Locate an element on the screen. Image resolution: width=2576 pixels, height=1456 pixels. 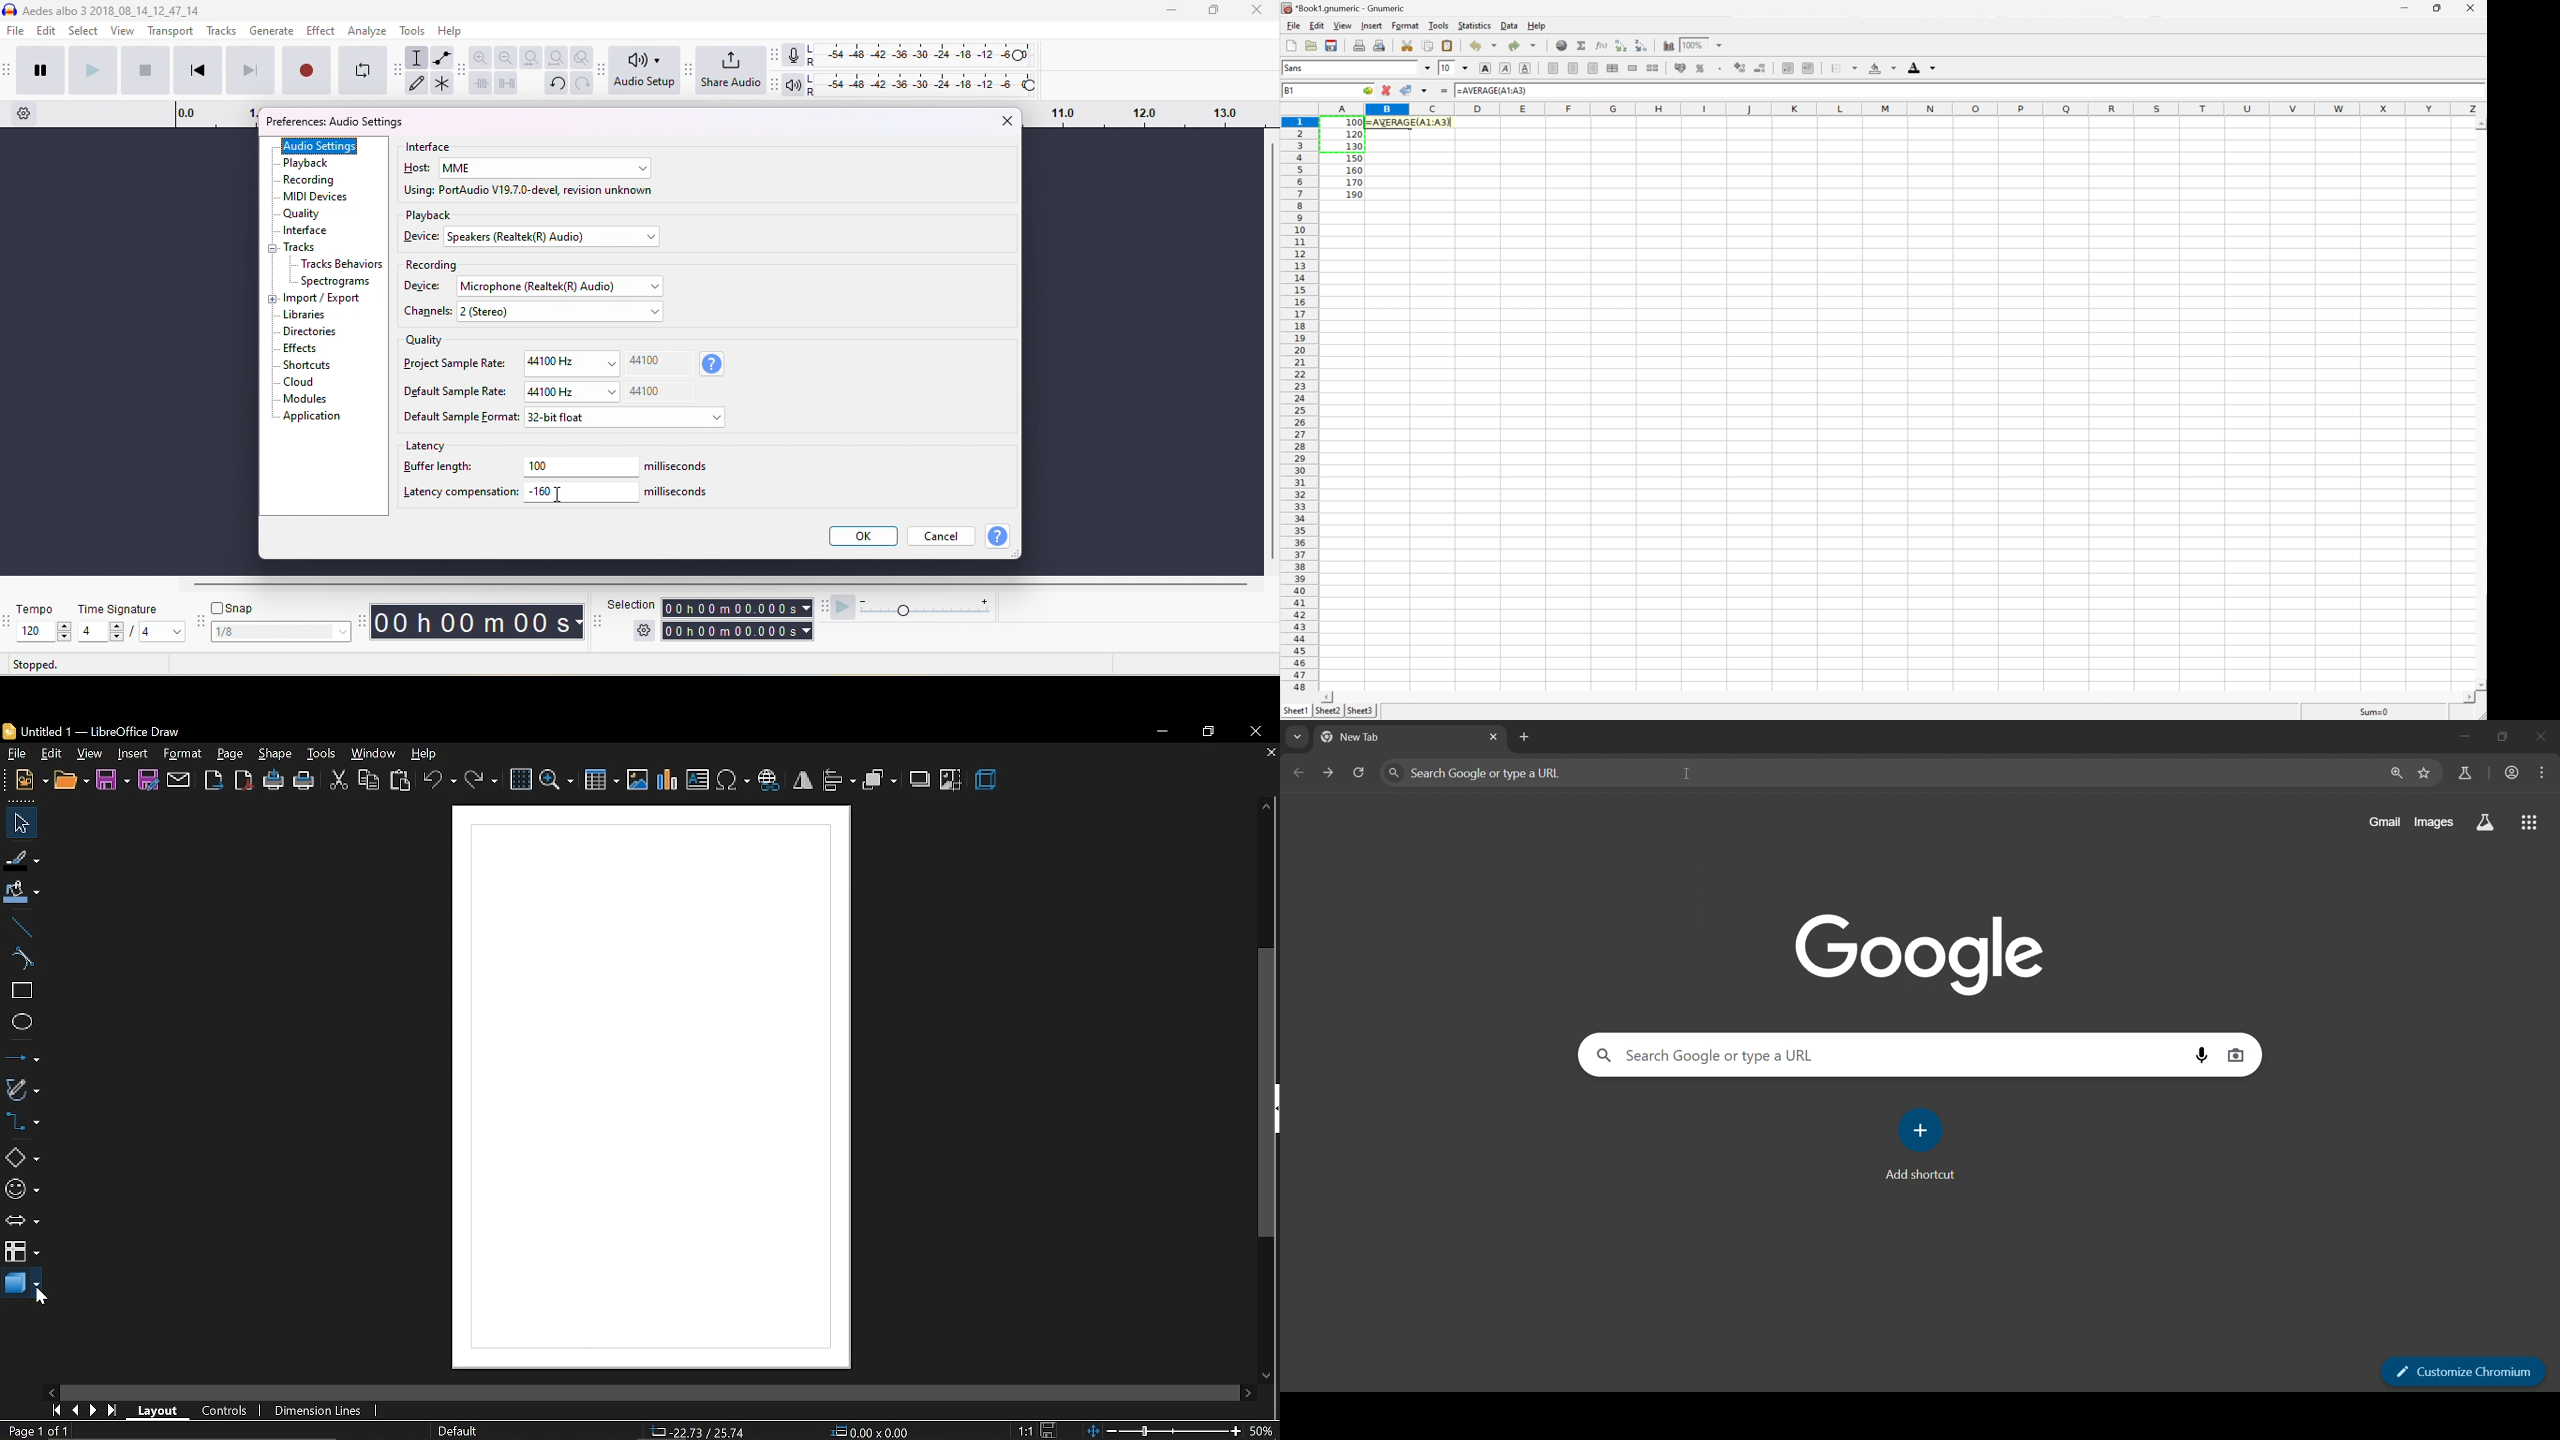
cut is located at coordinates (339, 783).